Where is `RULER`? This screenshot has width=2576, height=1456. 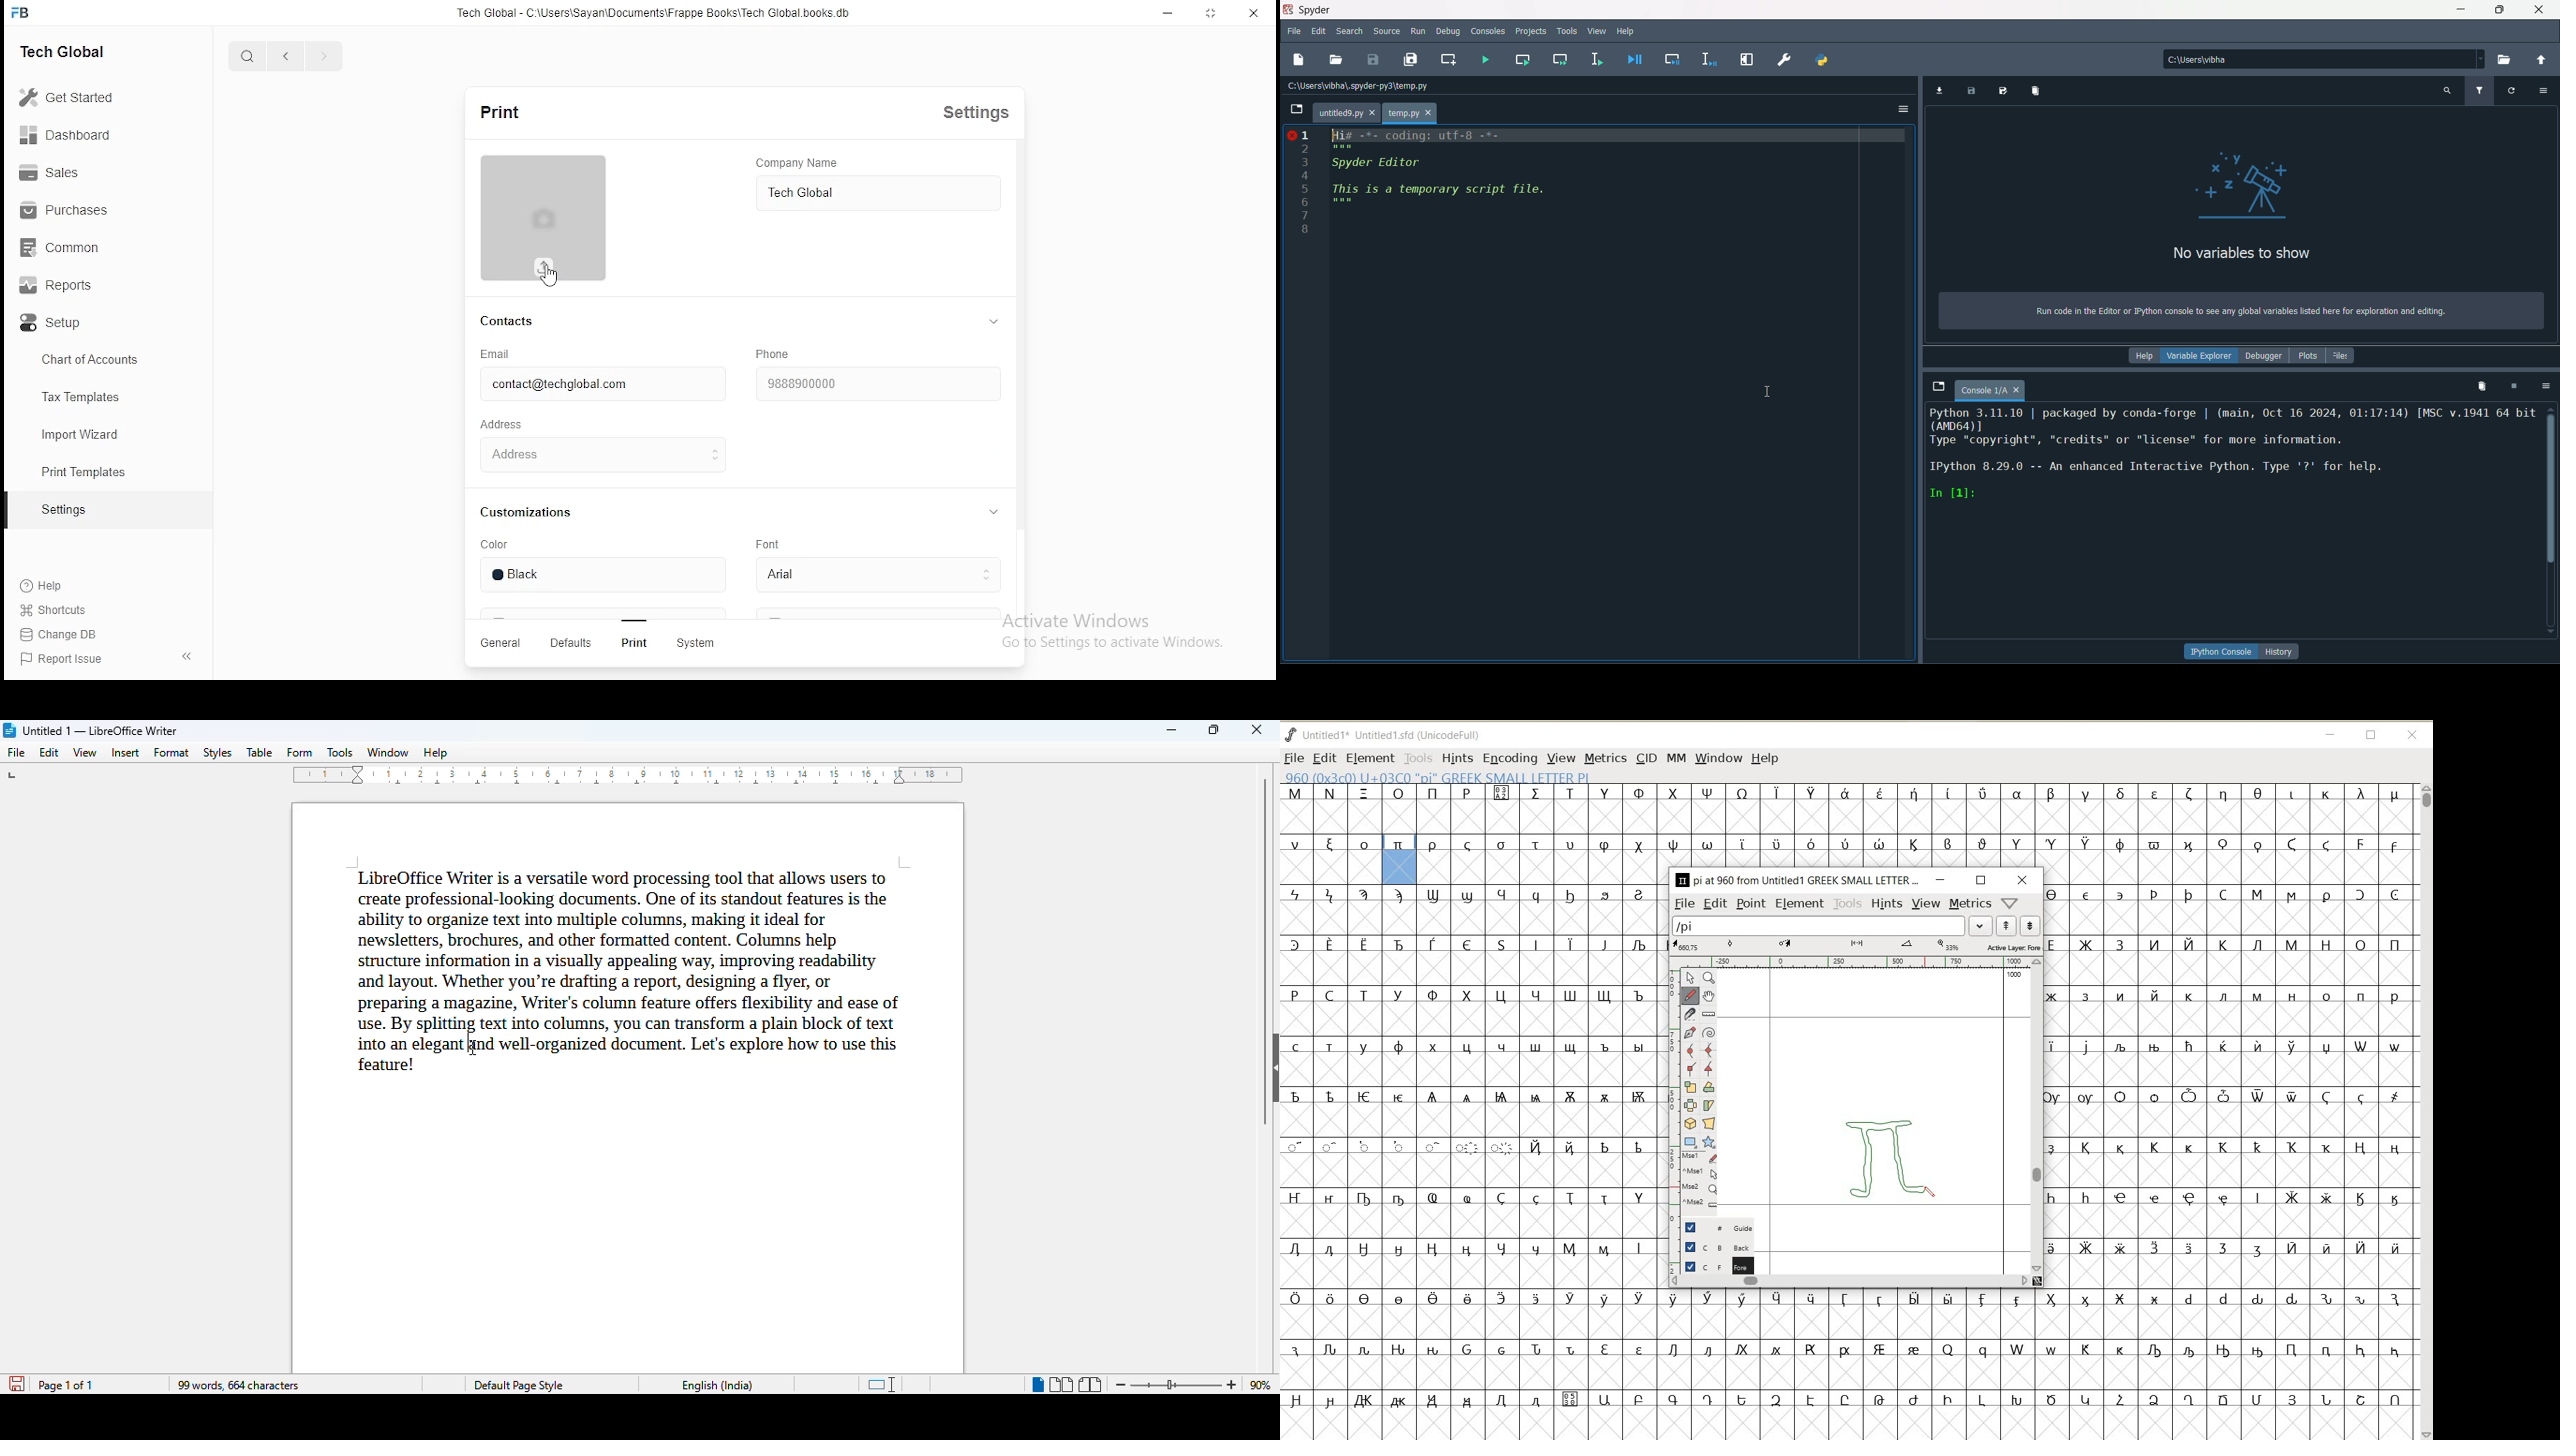
RULER is located at coordinates (1855, 963).